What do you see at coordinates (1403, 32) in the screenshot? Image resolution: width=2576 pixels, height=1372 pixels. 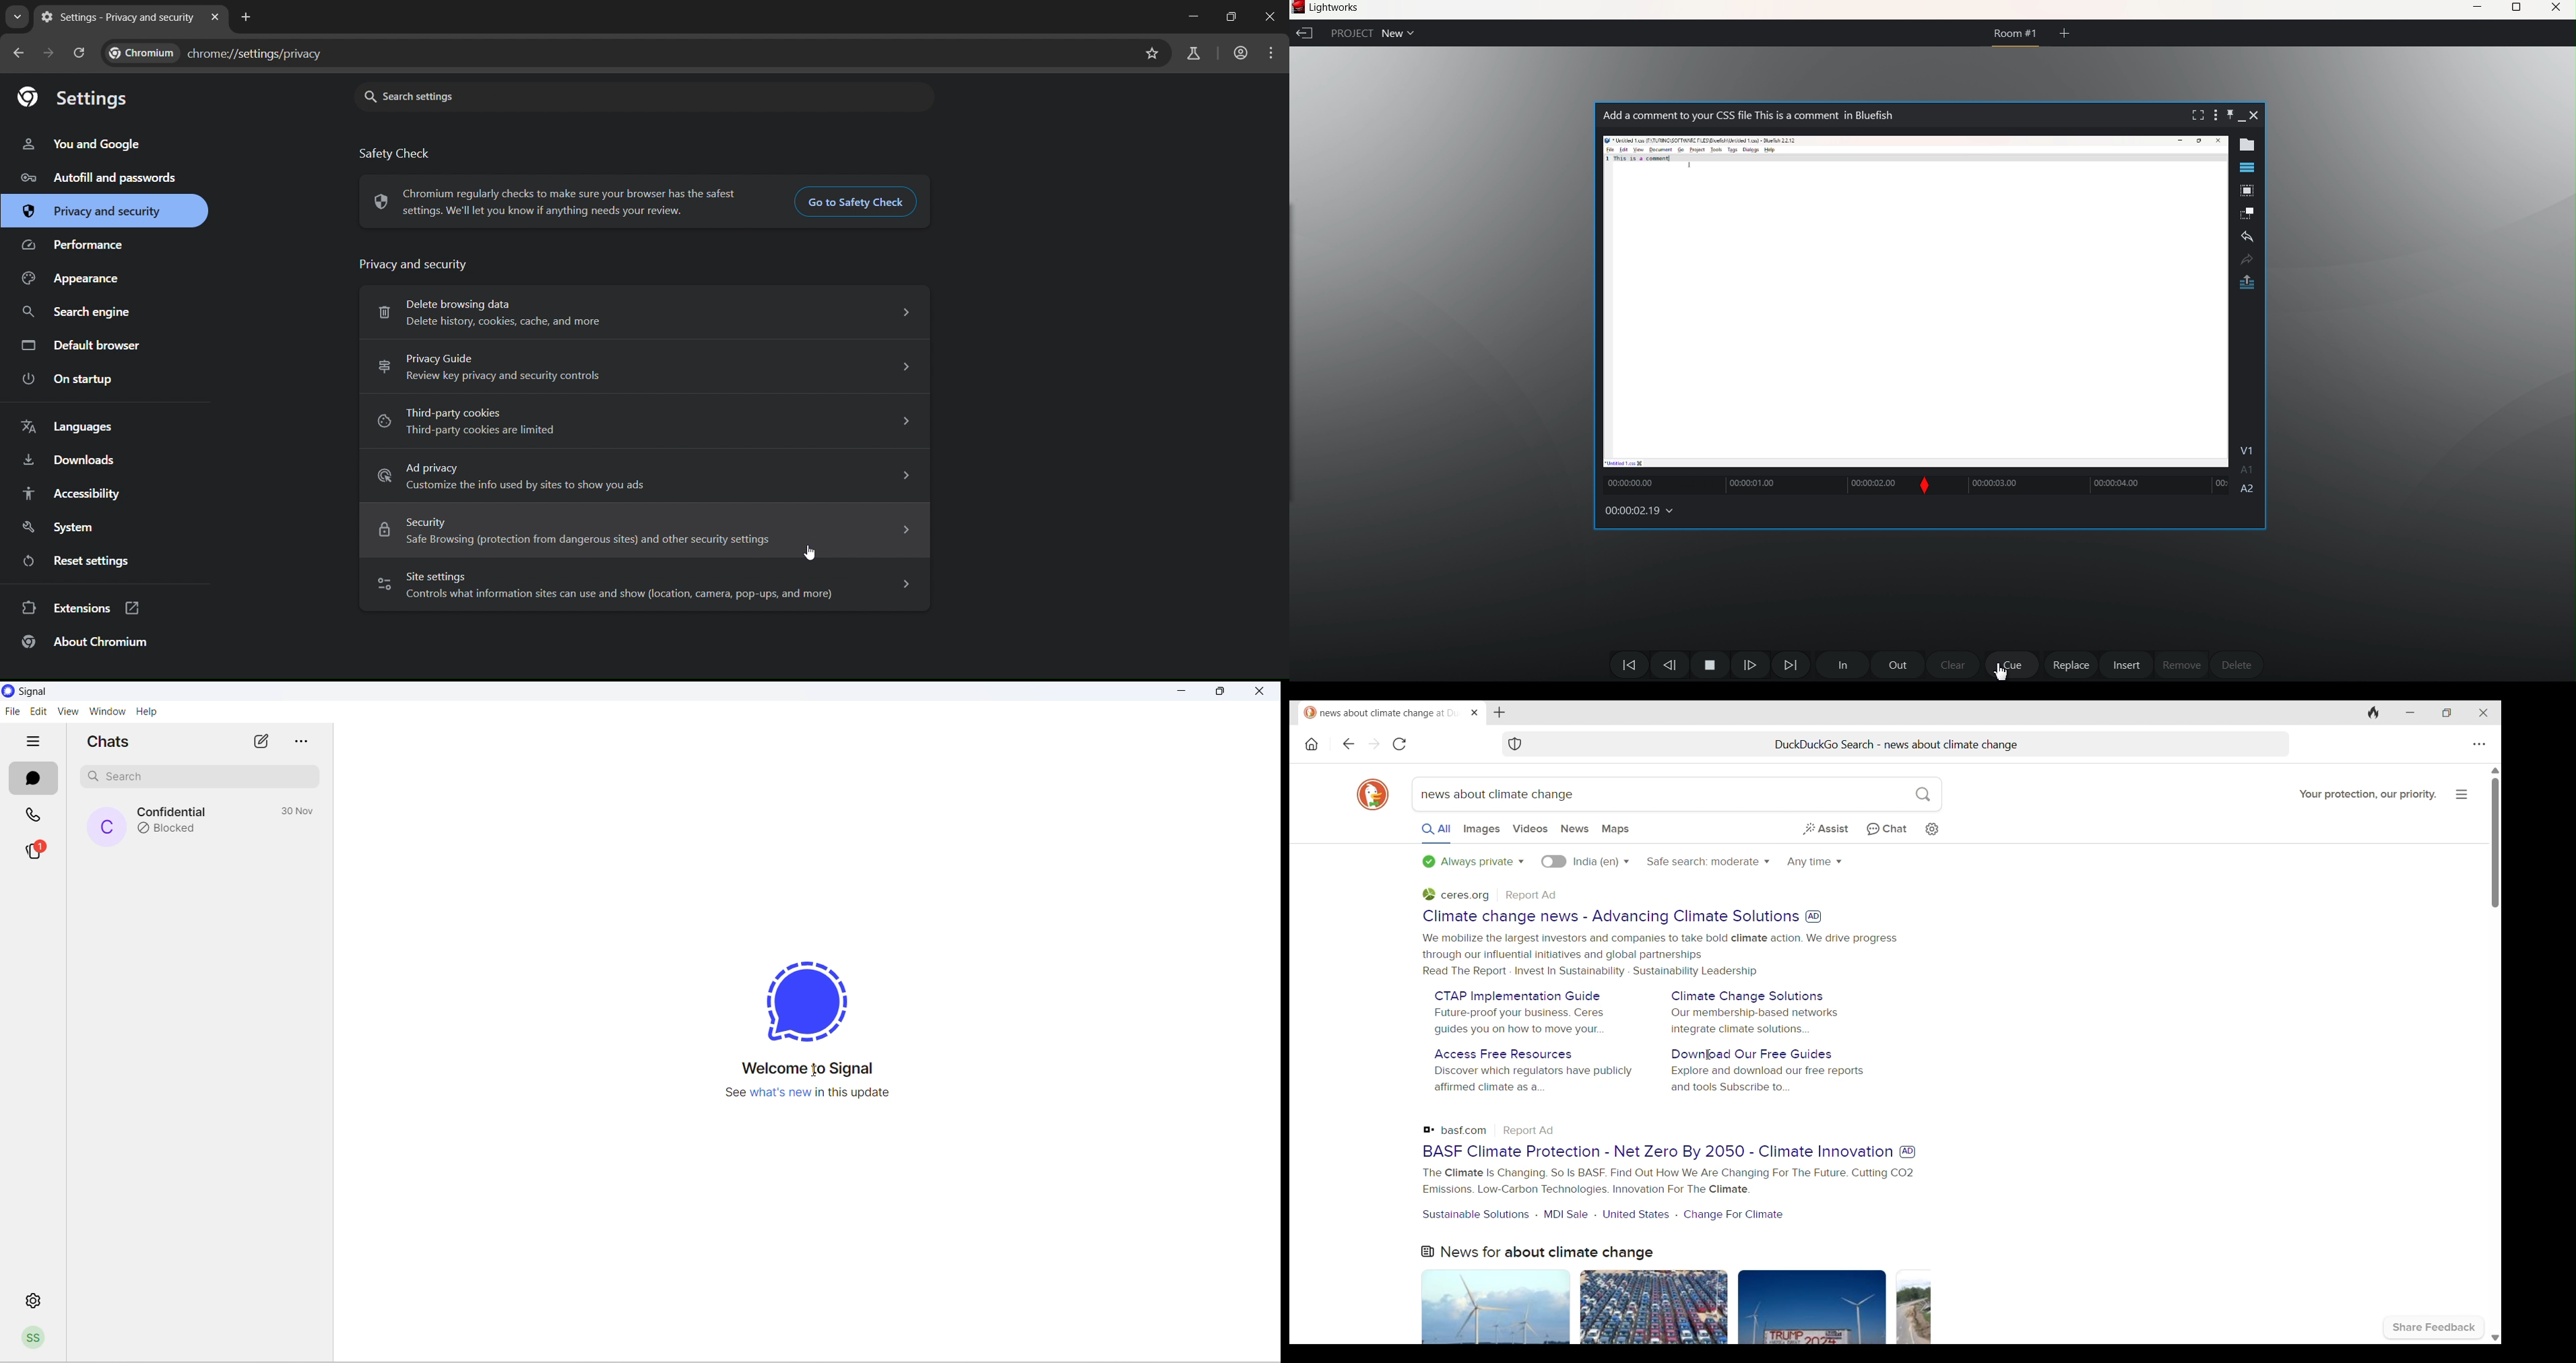 I see `Open Projects` at bounding box center [1403, 32].